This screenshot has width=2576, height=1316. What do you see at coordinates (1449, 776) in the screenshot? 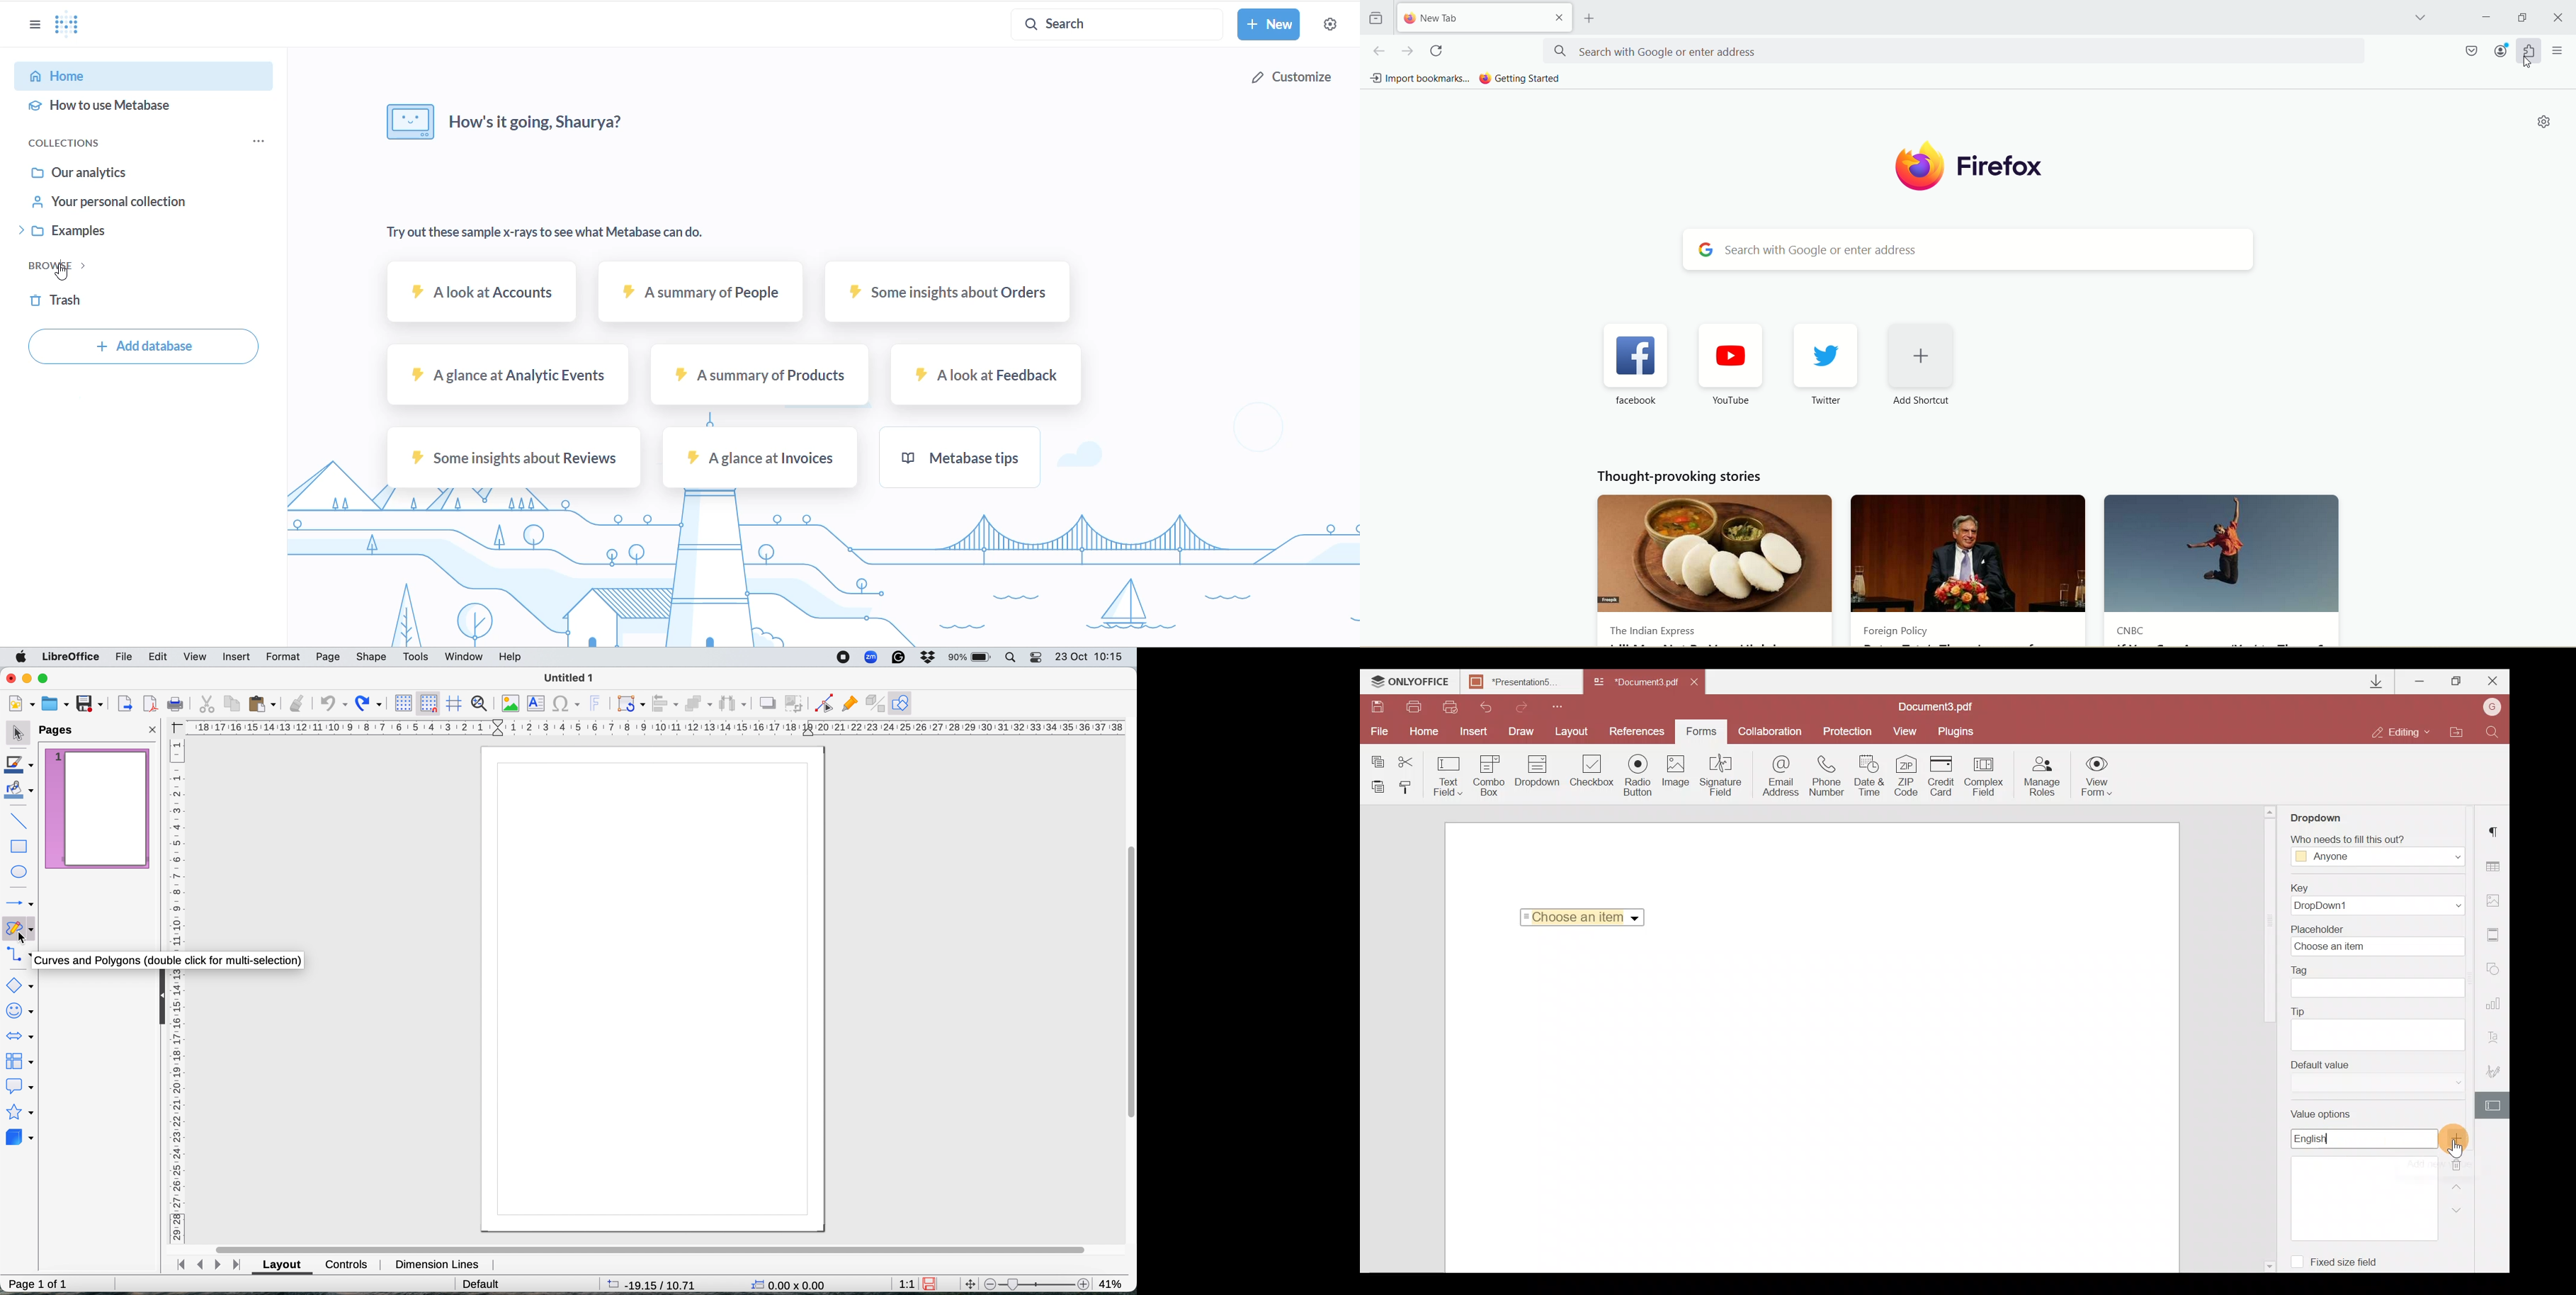
I see `Text field` at bounding box center [1449, 776].